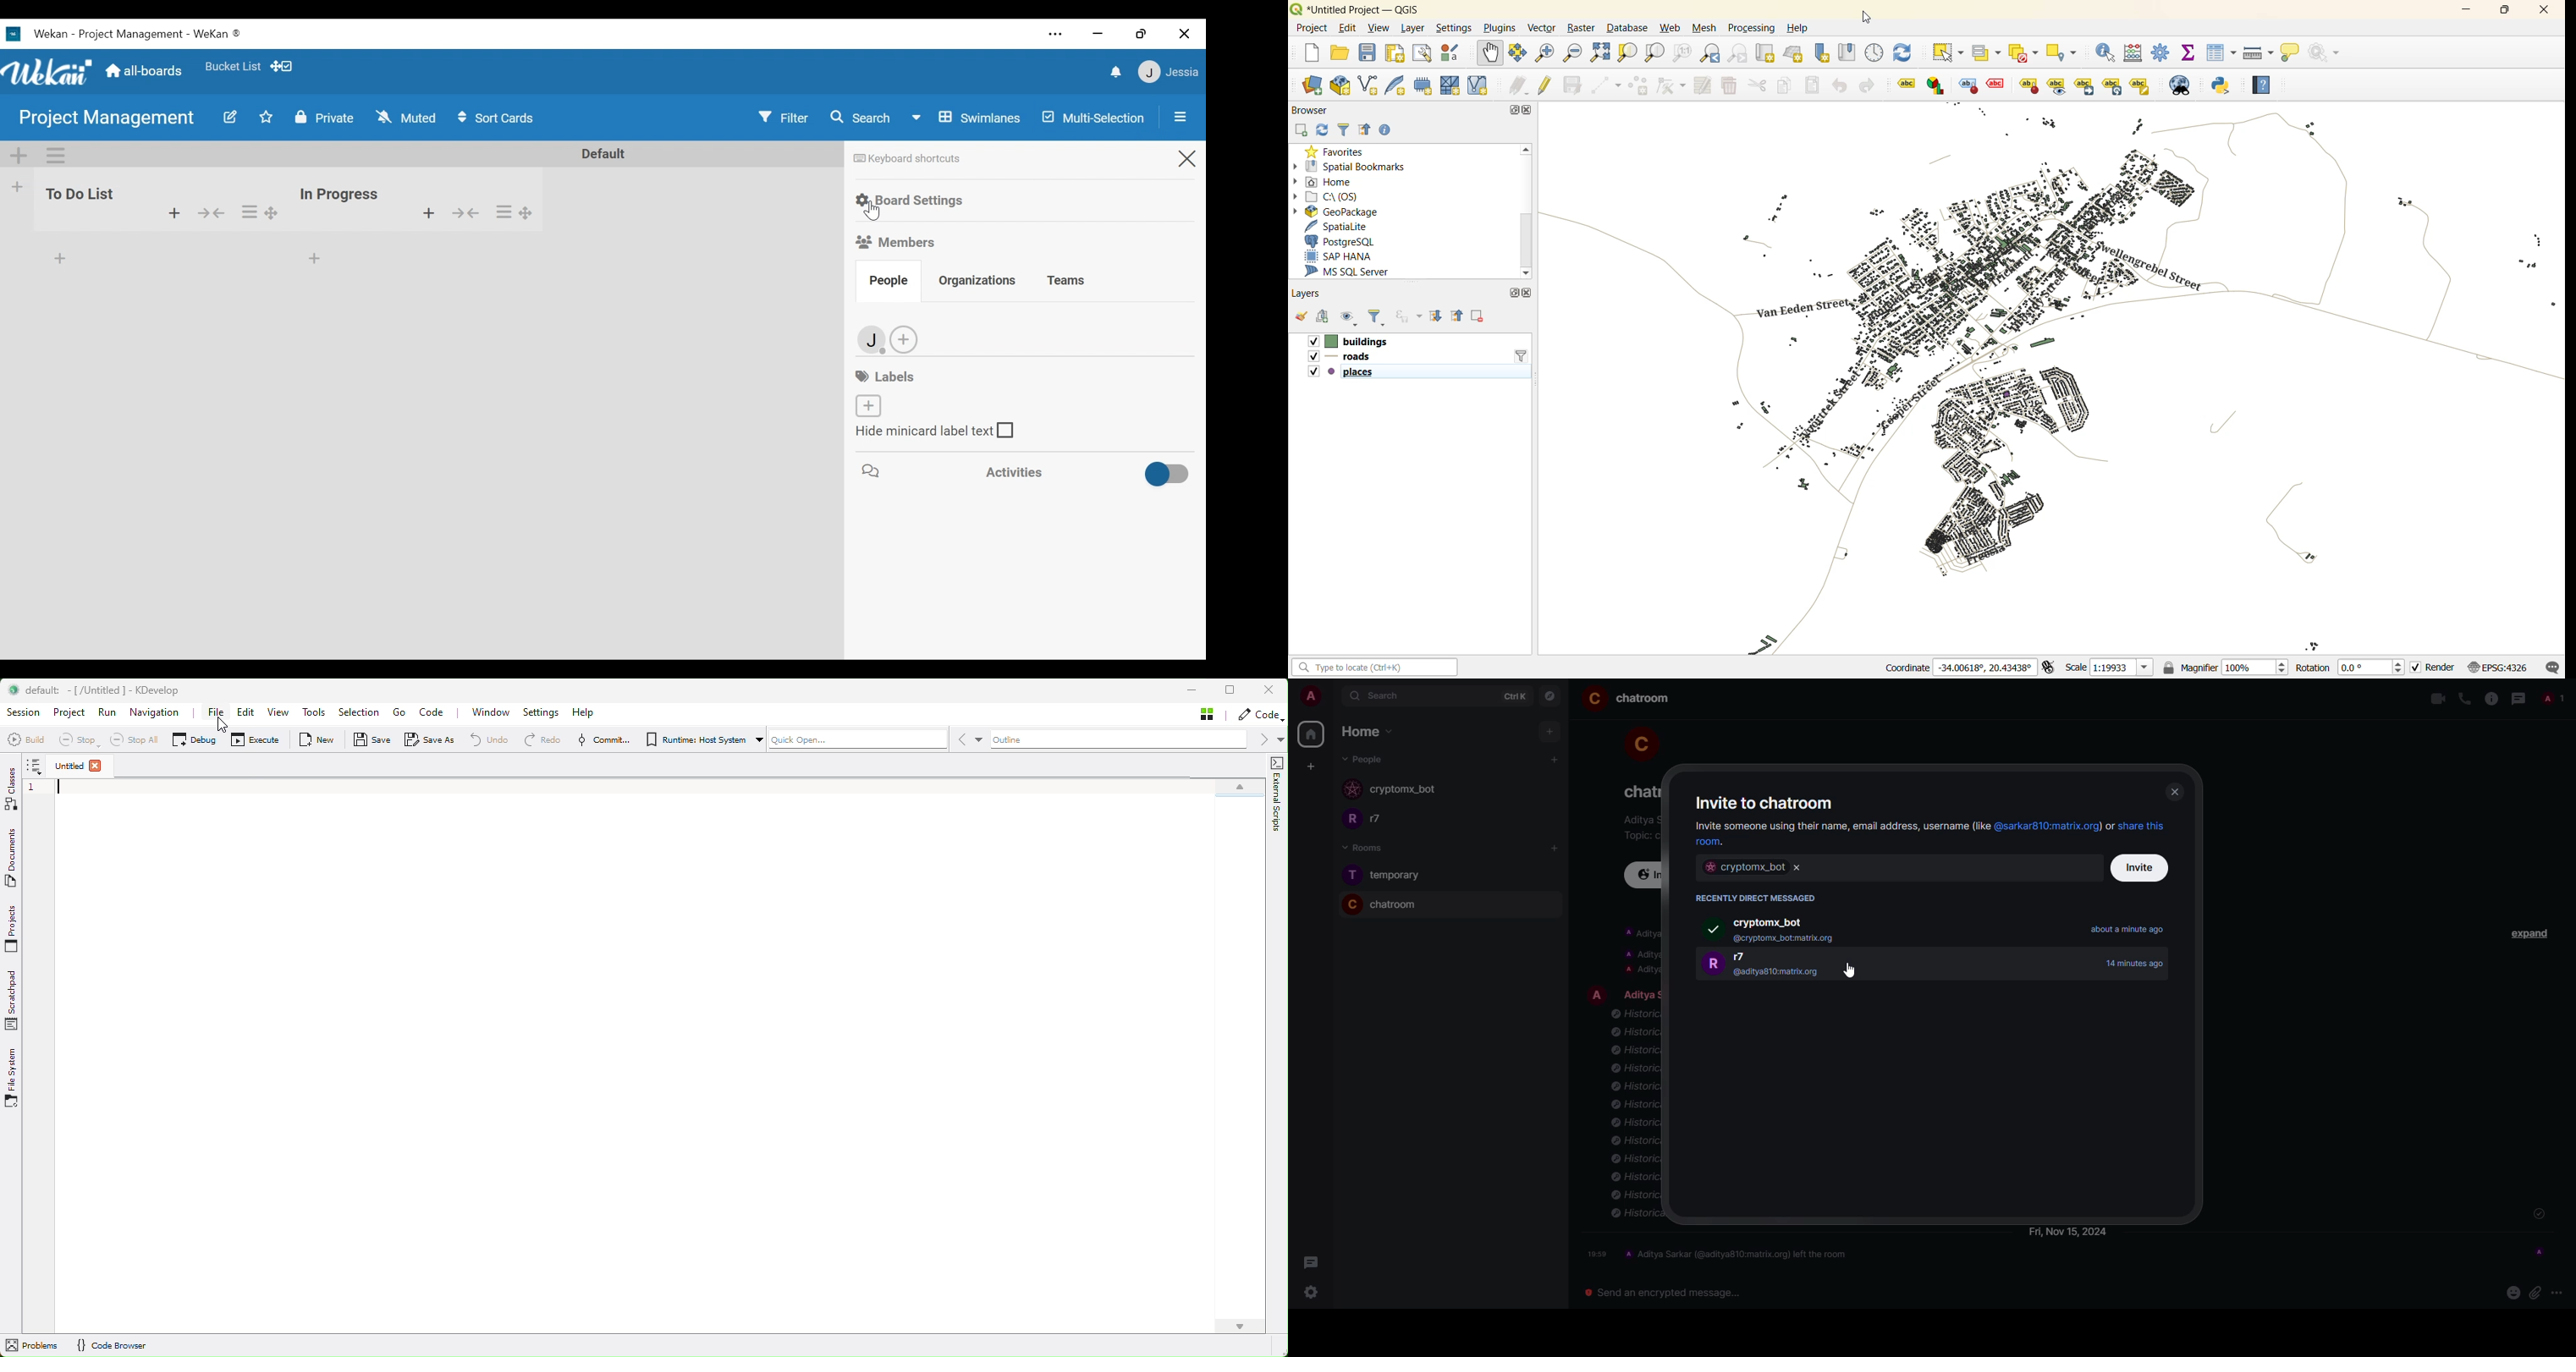  I want to click on Build, so click(26, 739).